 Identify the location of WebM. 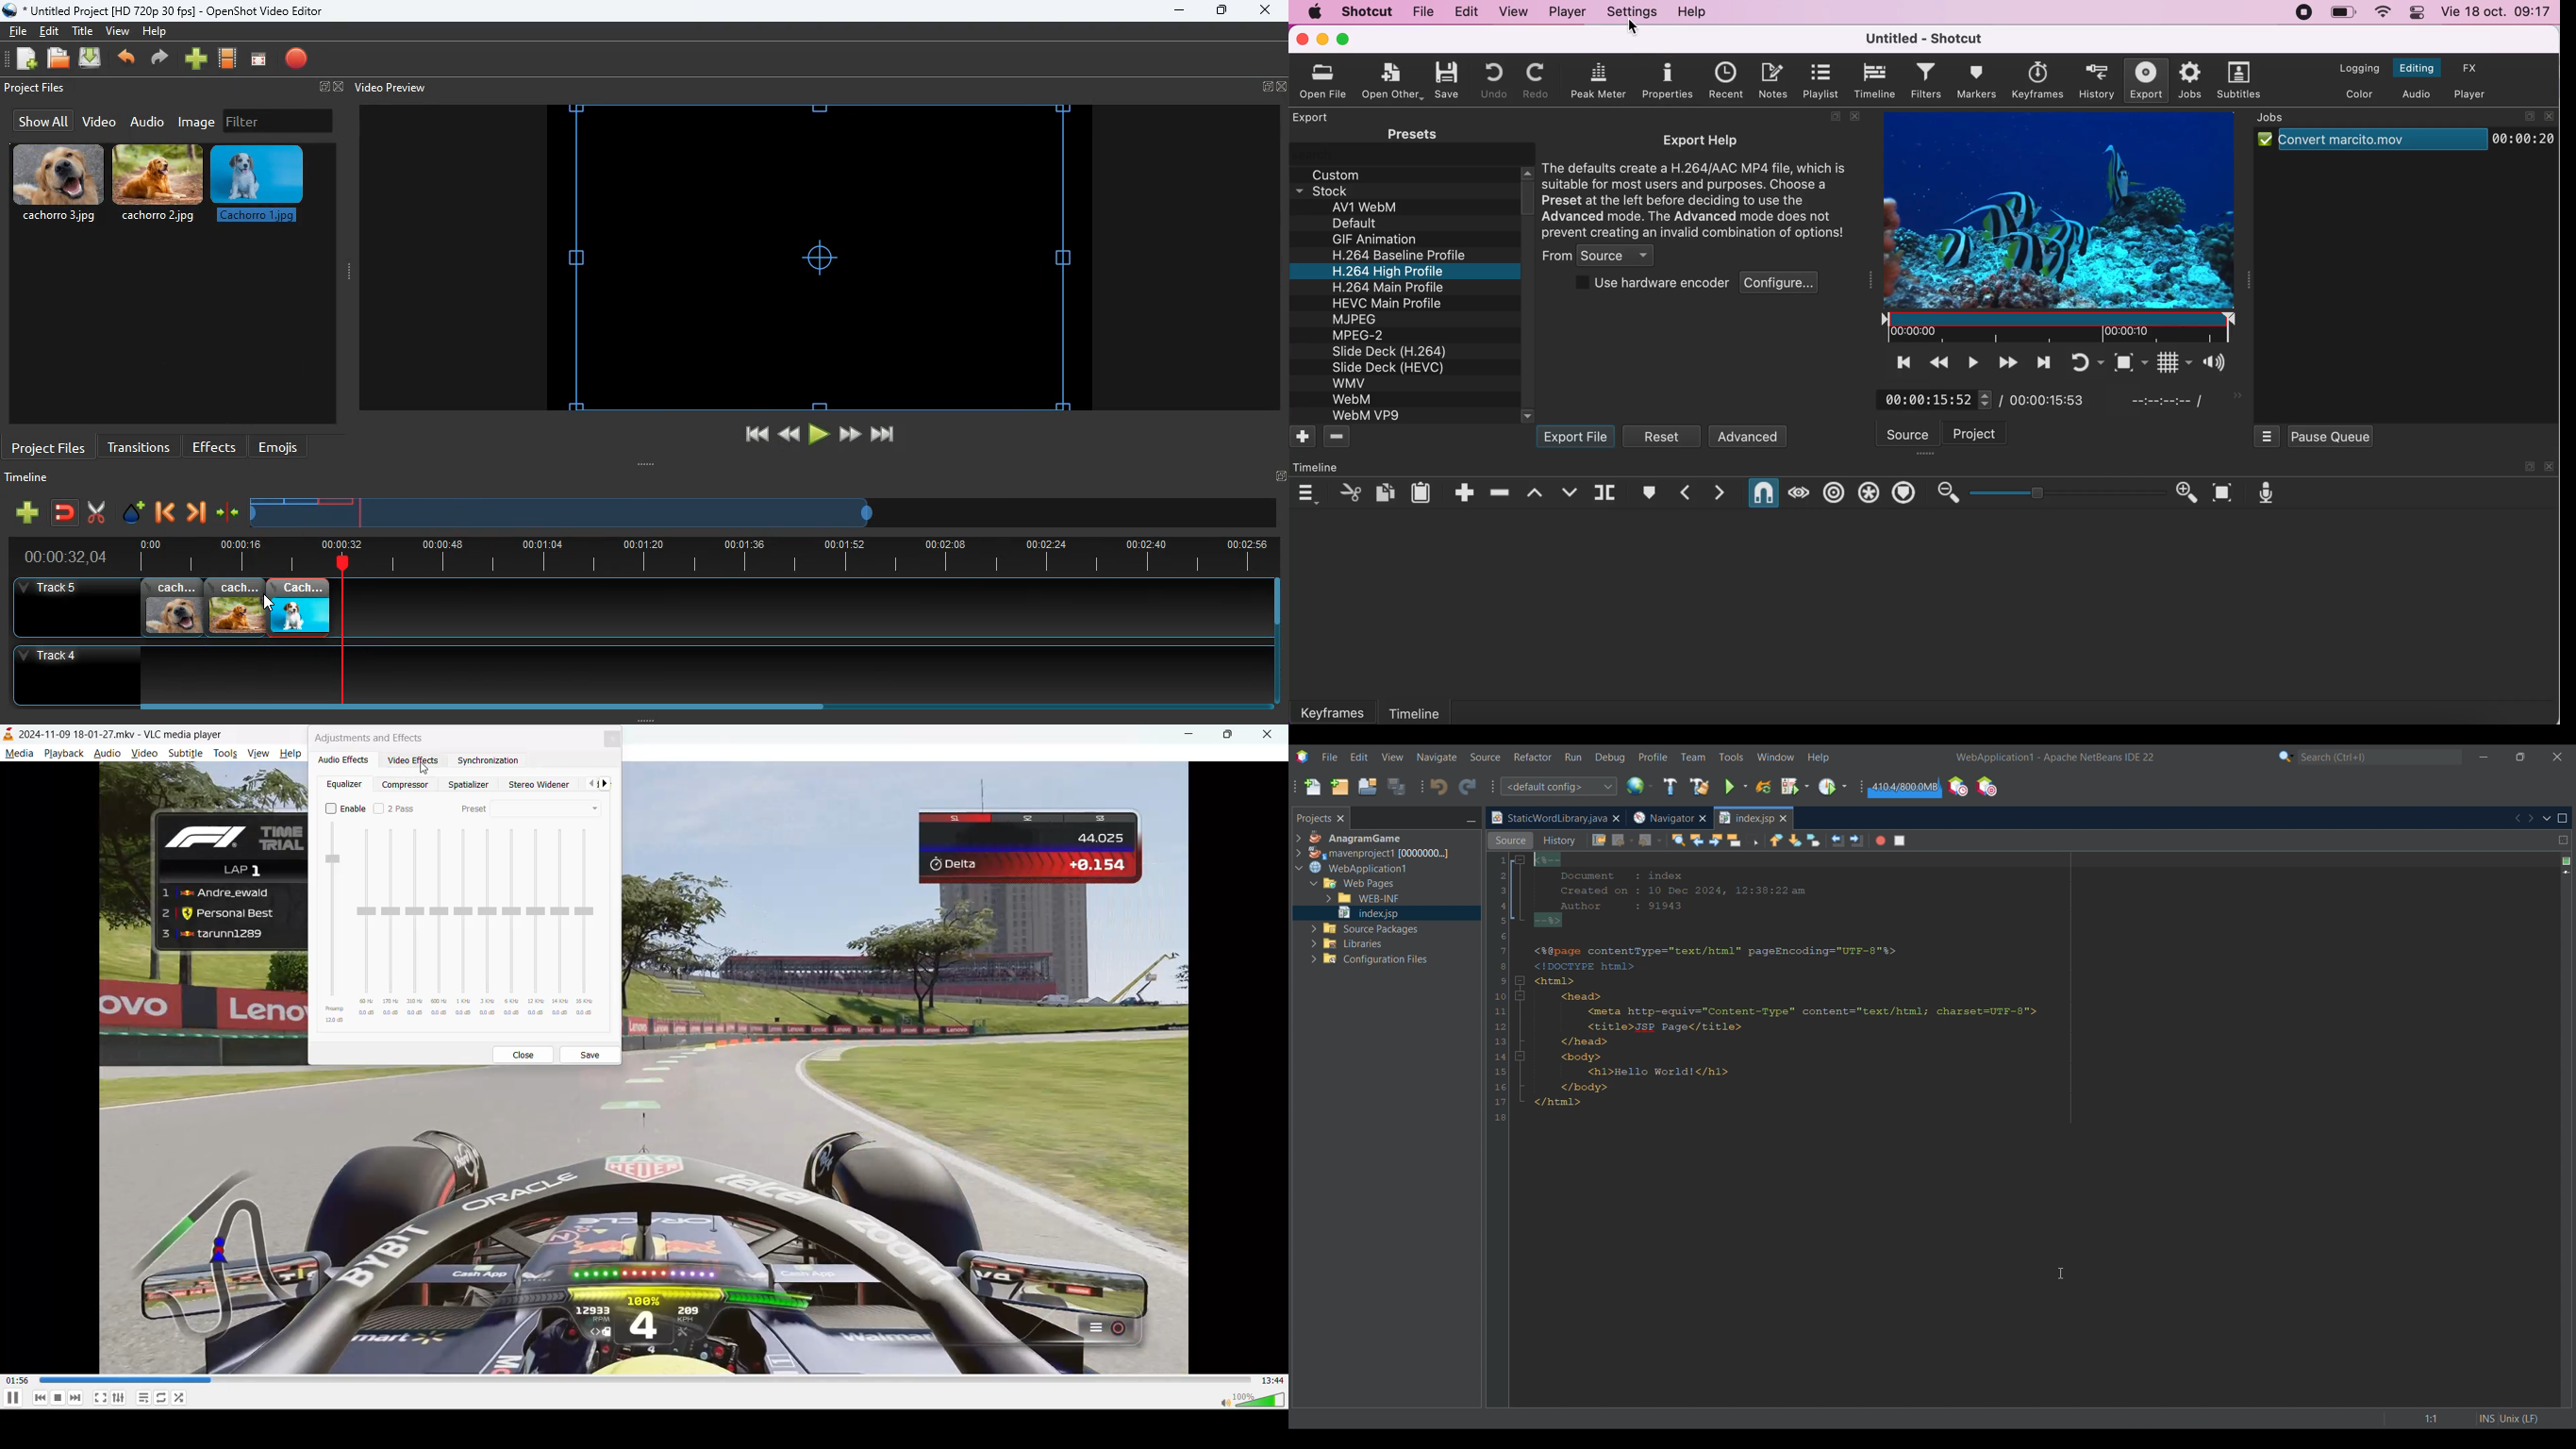
(1356, 399).